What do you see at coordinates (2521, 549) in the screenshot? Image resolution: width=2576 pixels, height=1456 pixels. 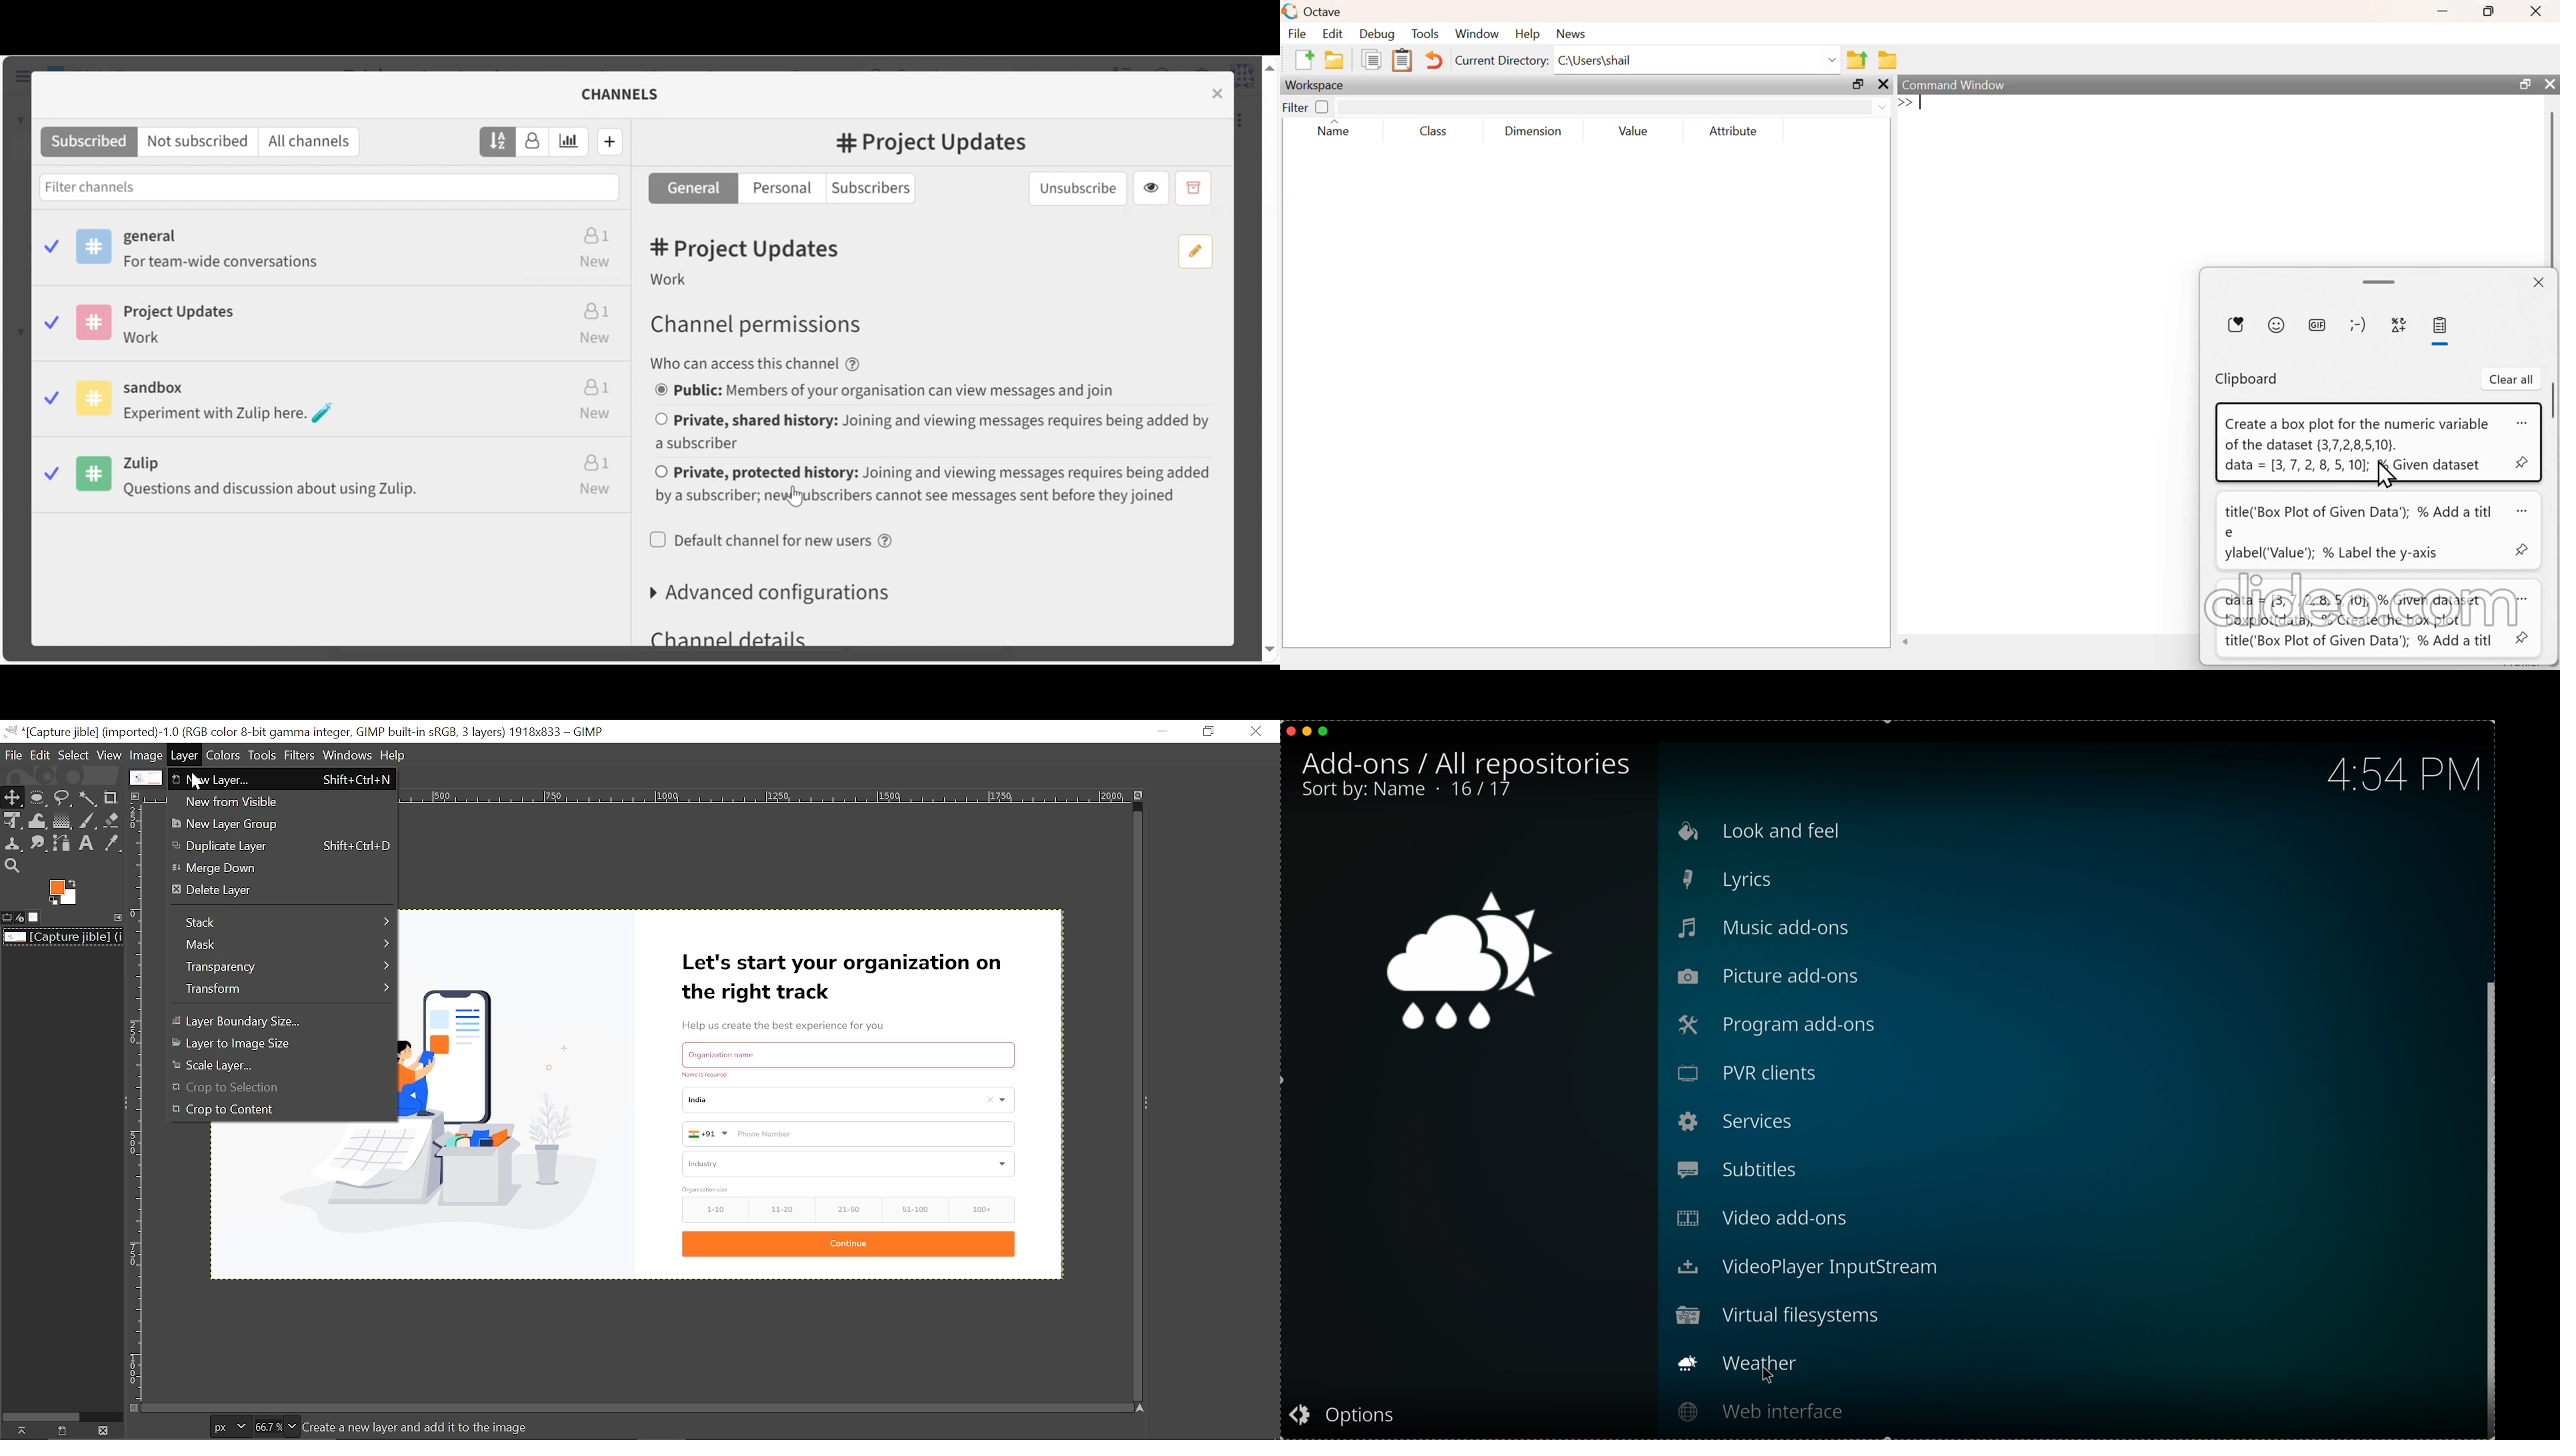 I see `pin` at bounding box center [2521, 549].